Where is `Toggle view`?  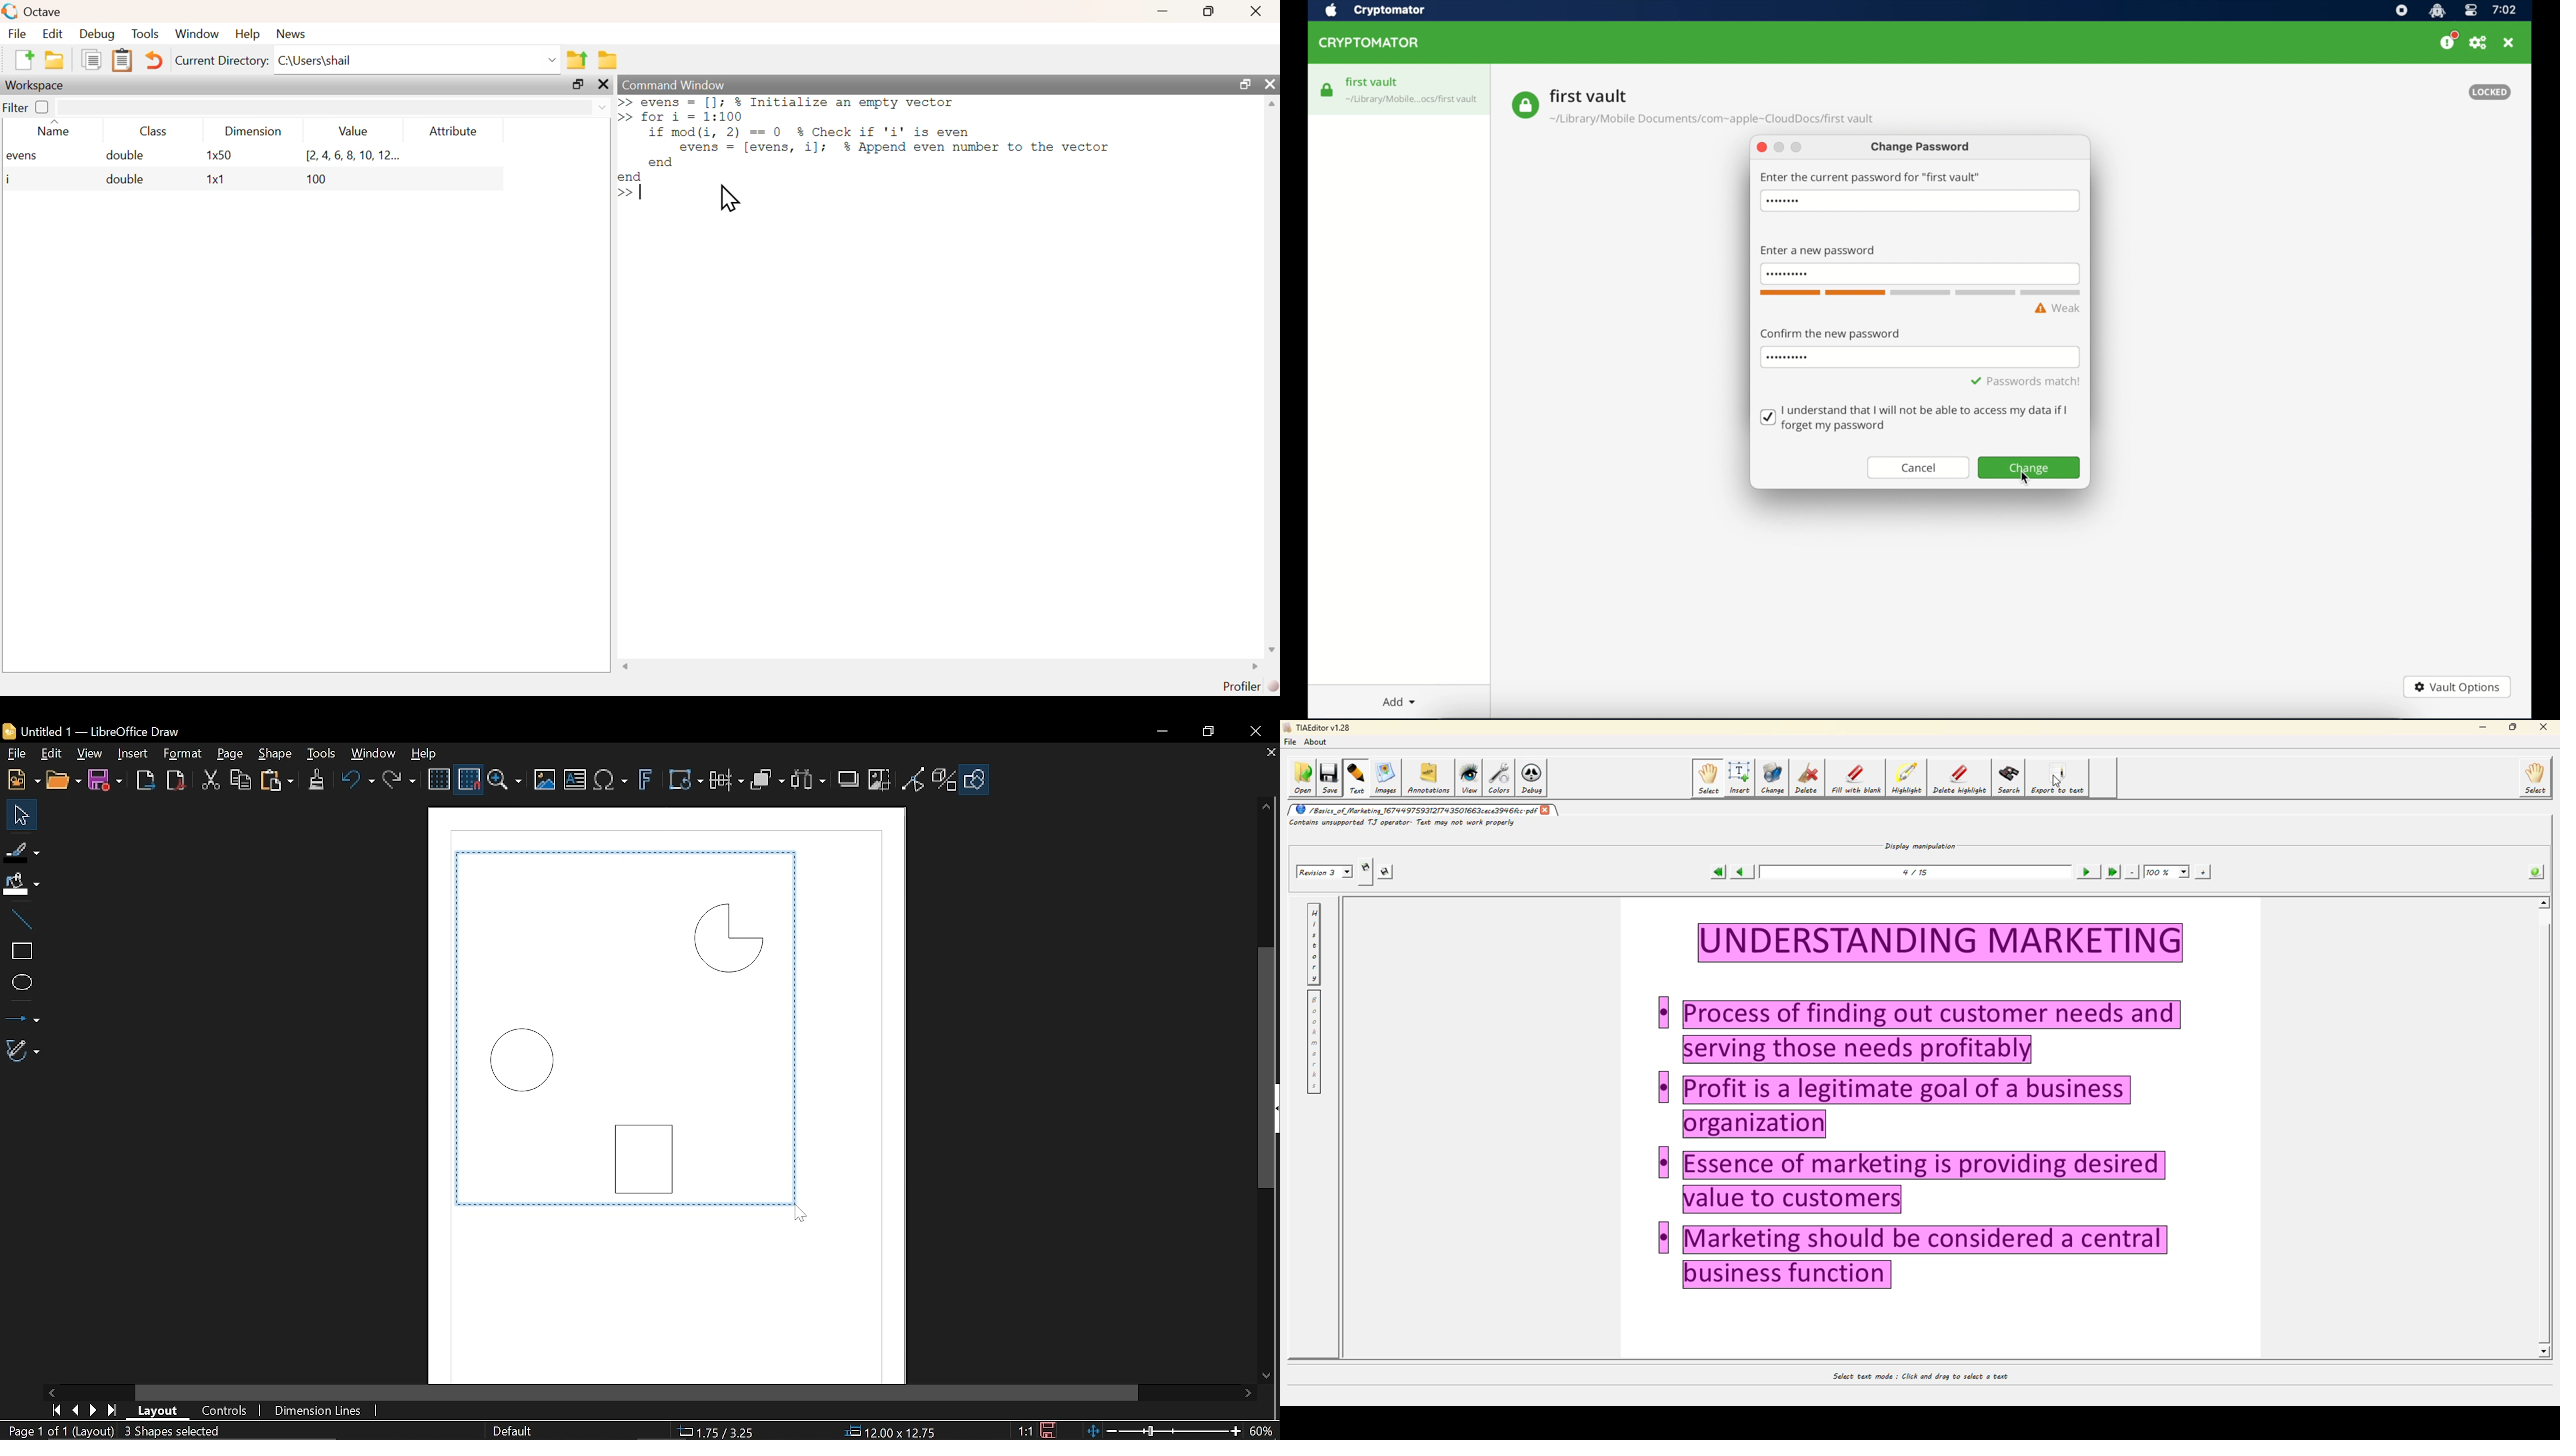
Toggle view is located at coordinates (913, 778).